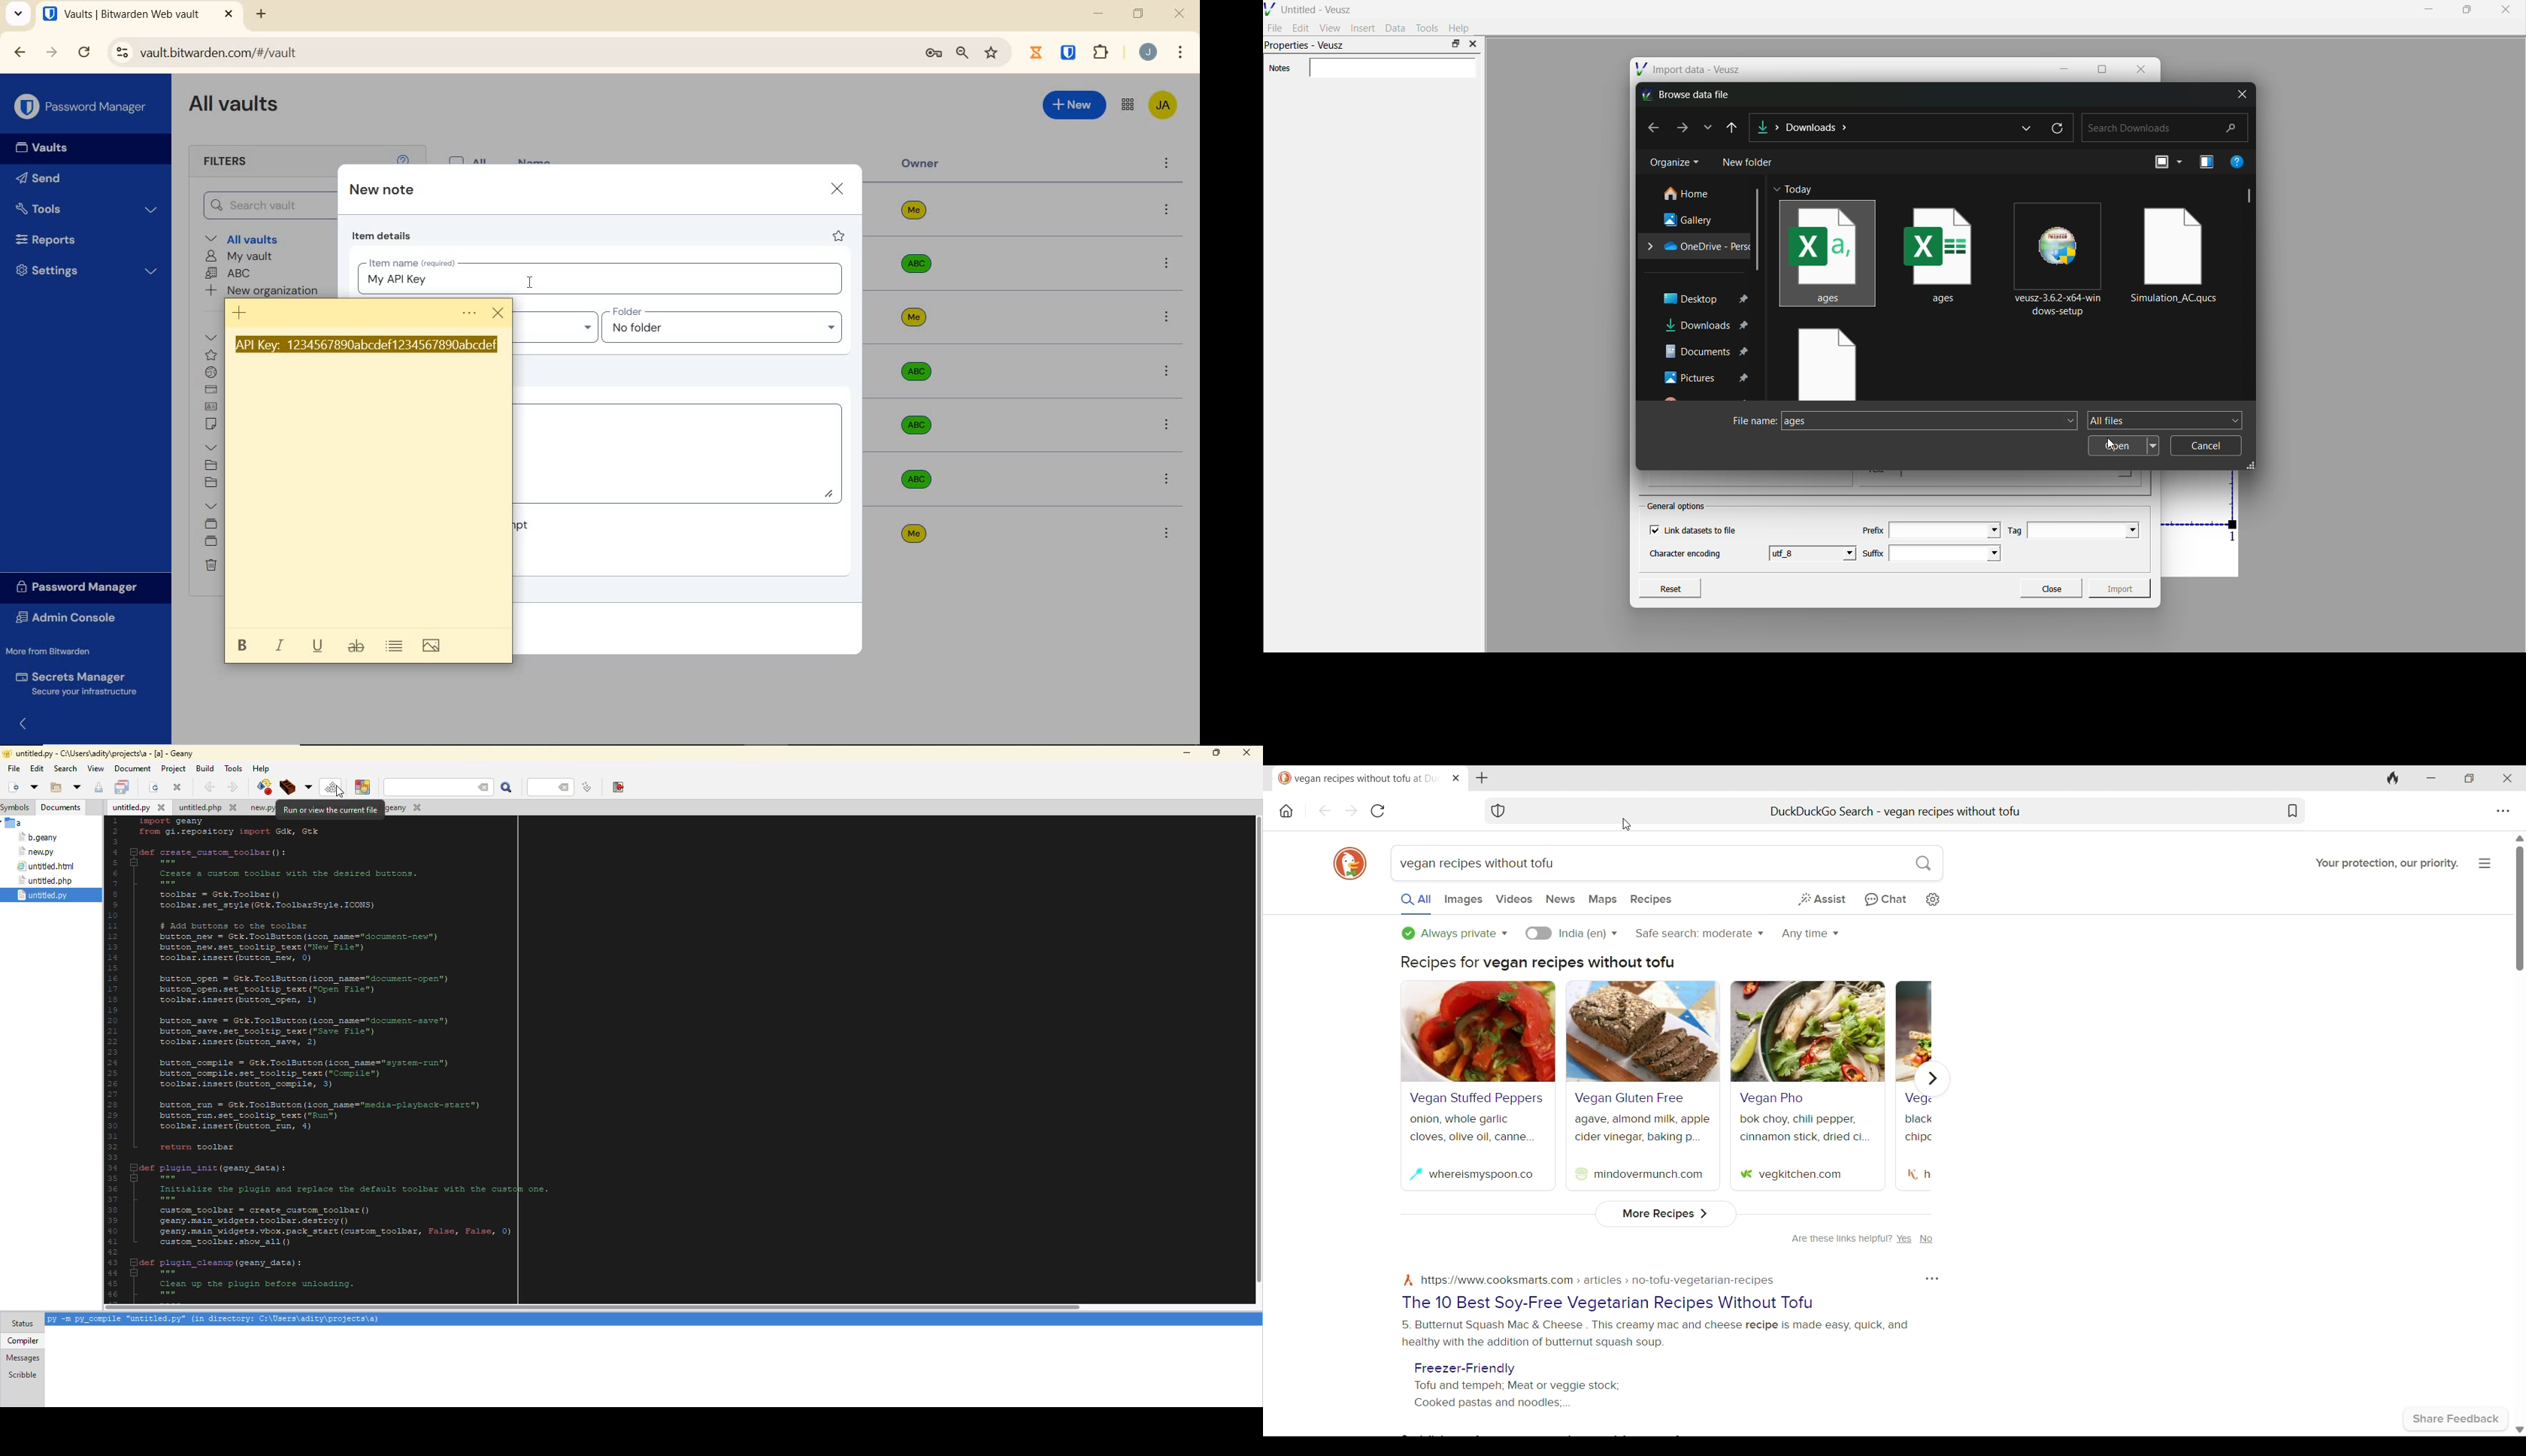 This screenshot has height=1456, width=2548. What do you see at coordinates (1180, 54) in the screenshot?
I see `customize Google chrome` at bounding box center [1180, 54].